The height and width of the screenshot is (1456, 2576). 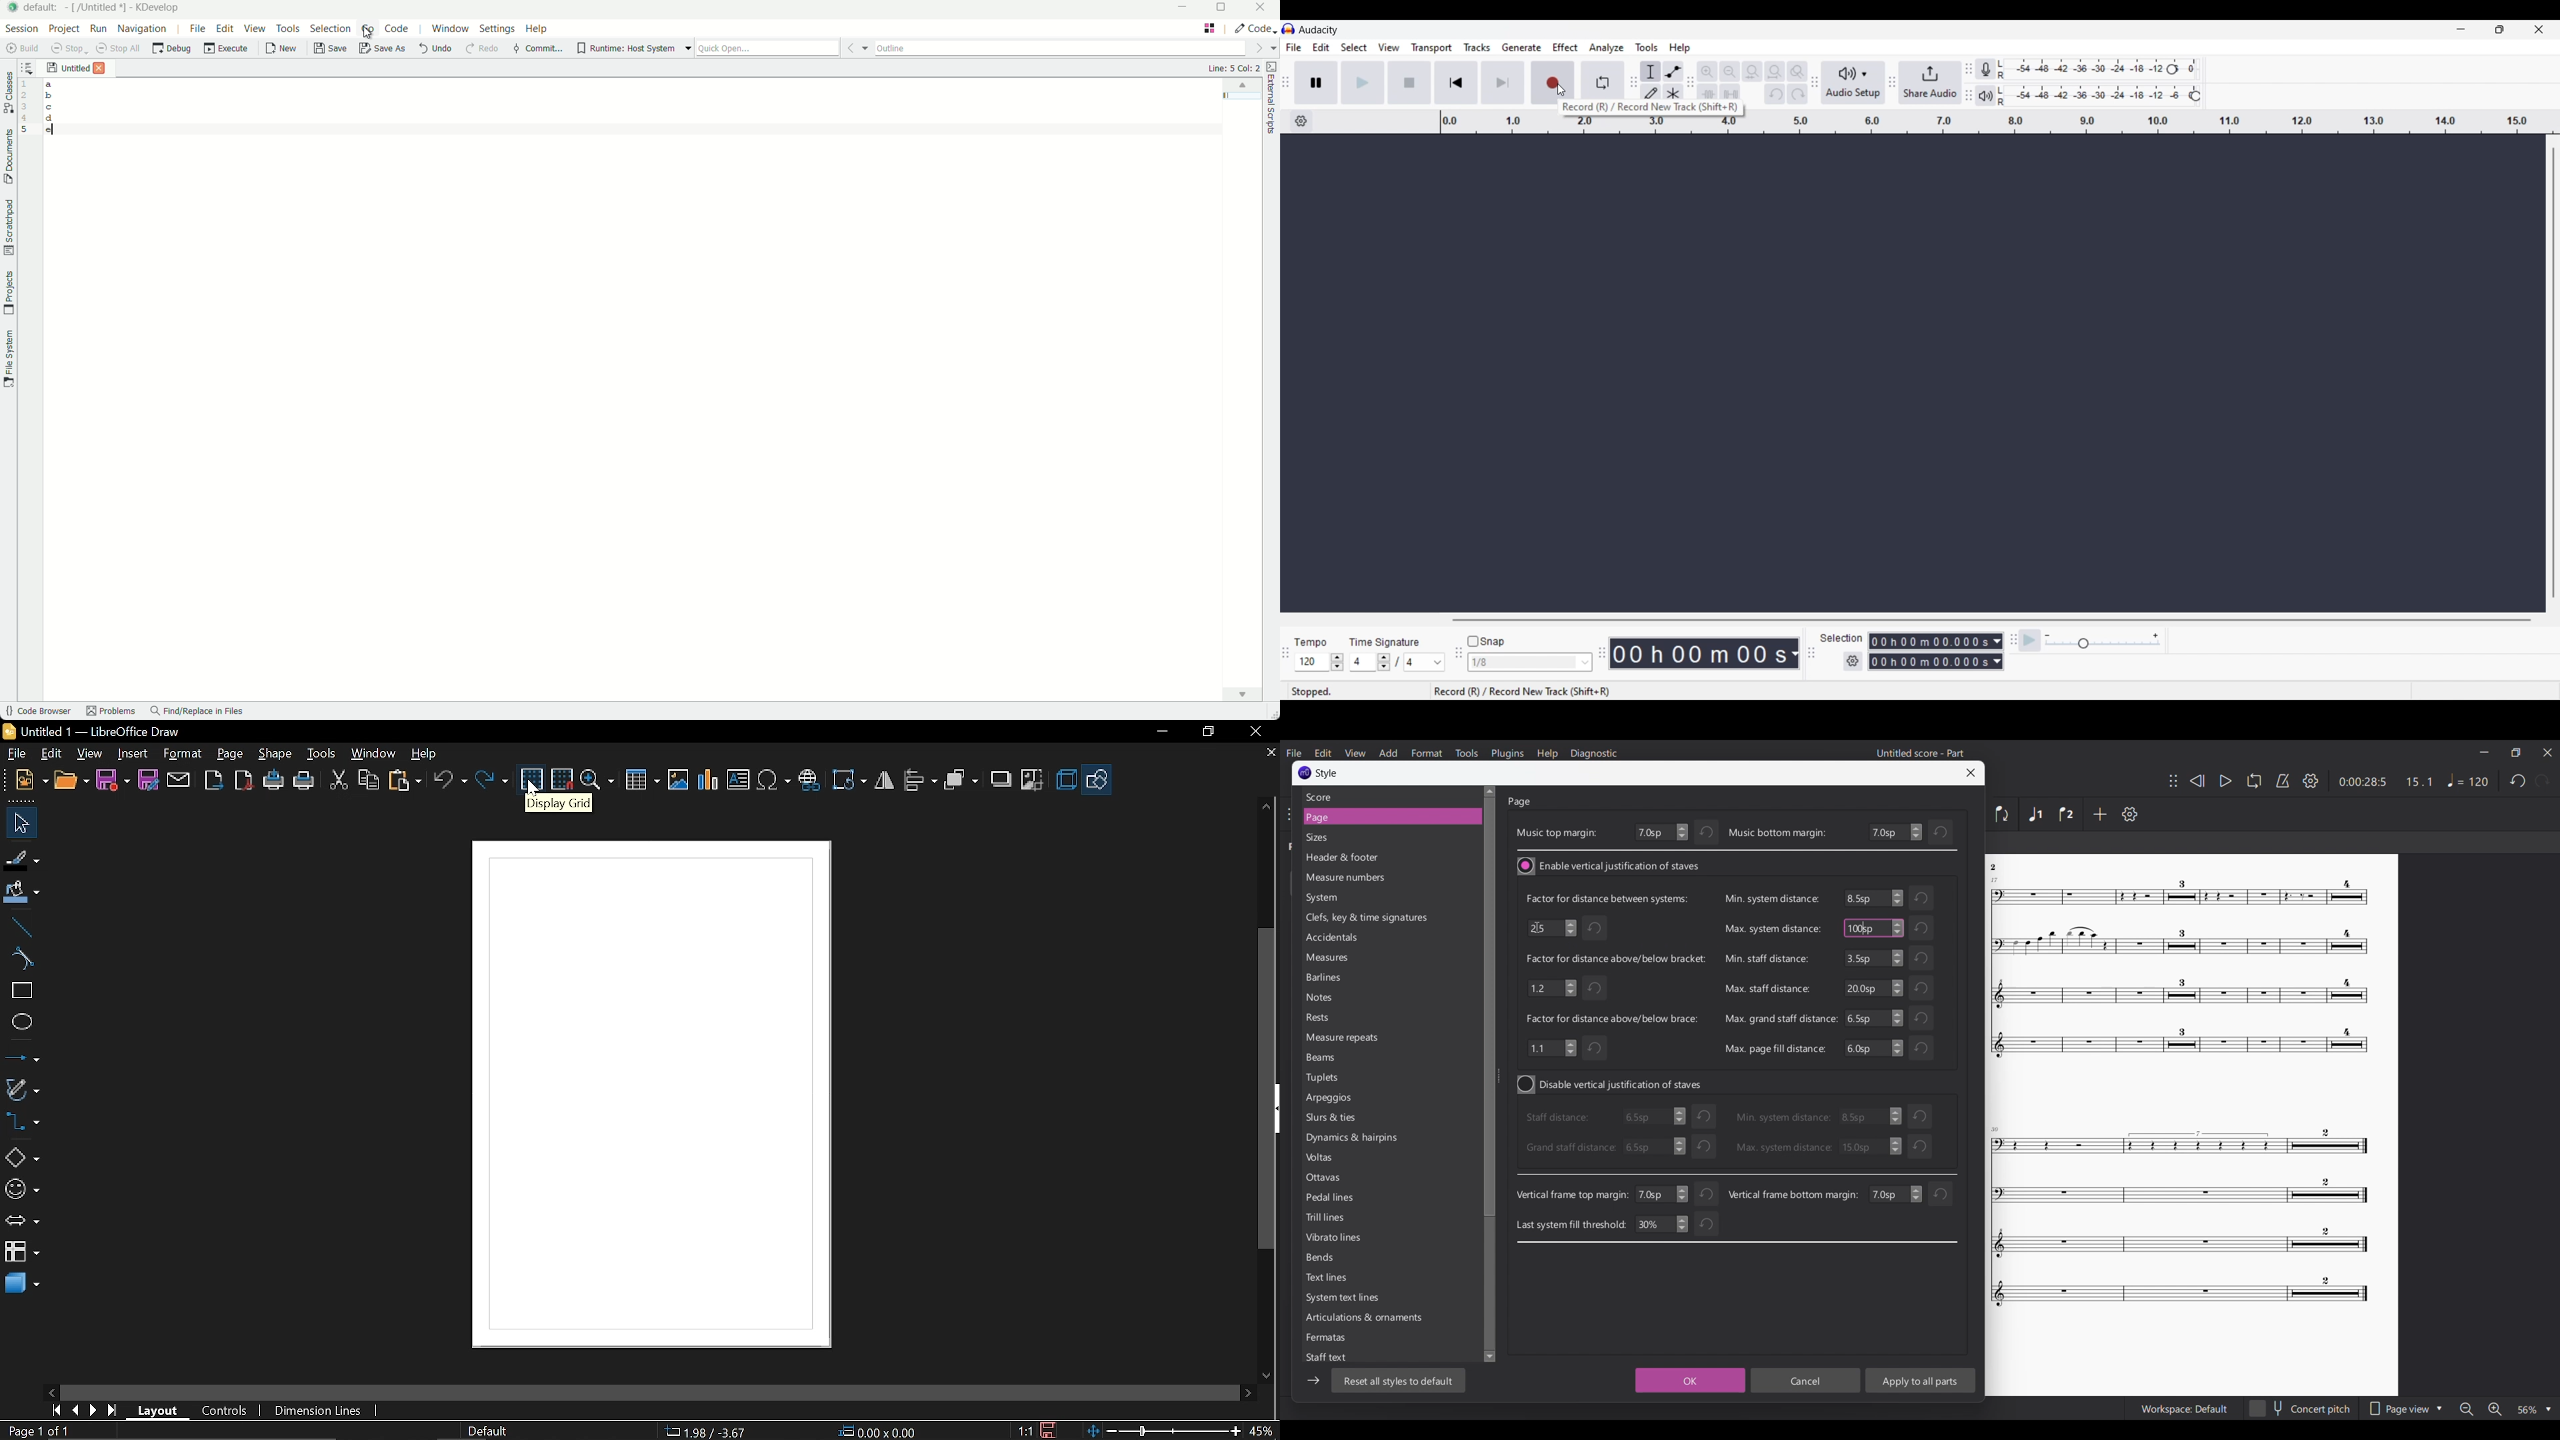 What do you see at coordinates (1613, 1019) in the screenshot?
I see `Indicates factor for distance above/below brace` at bounding box center [1613, 1019].